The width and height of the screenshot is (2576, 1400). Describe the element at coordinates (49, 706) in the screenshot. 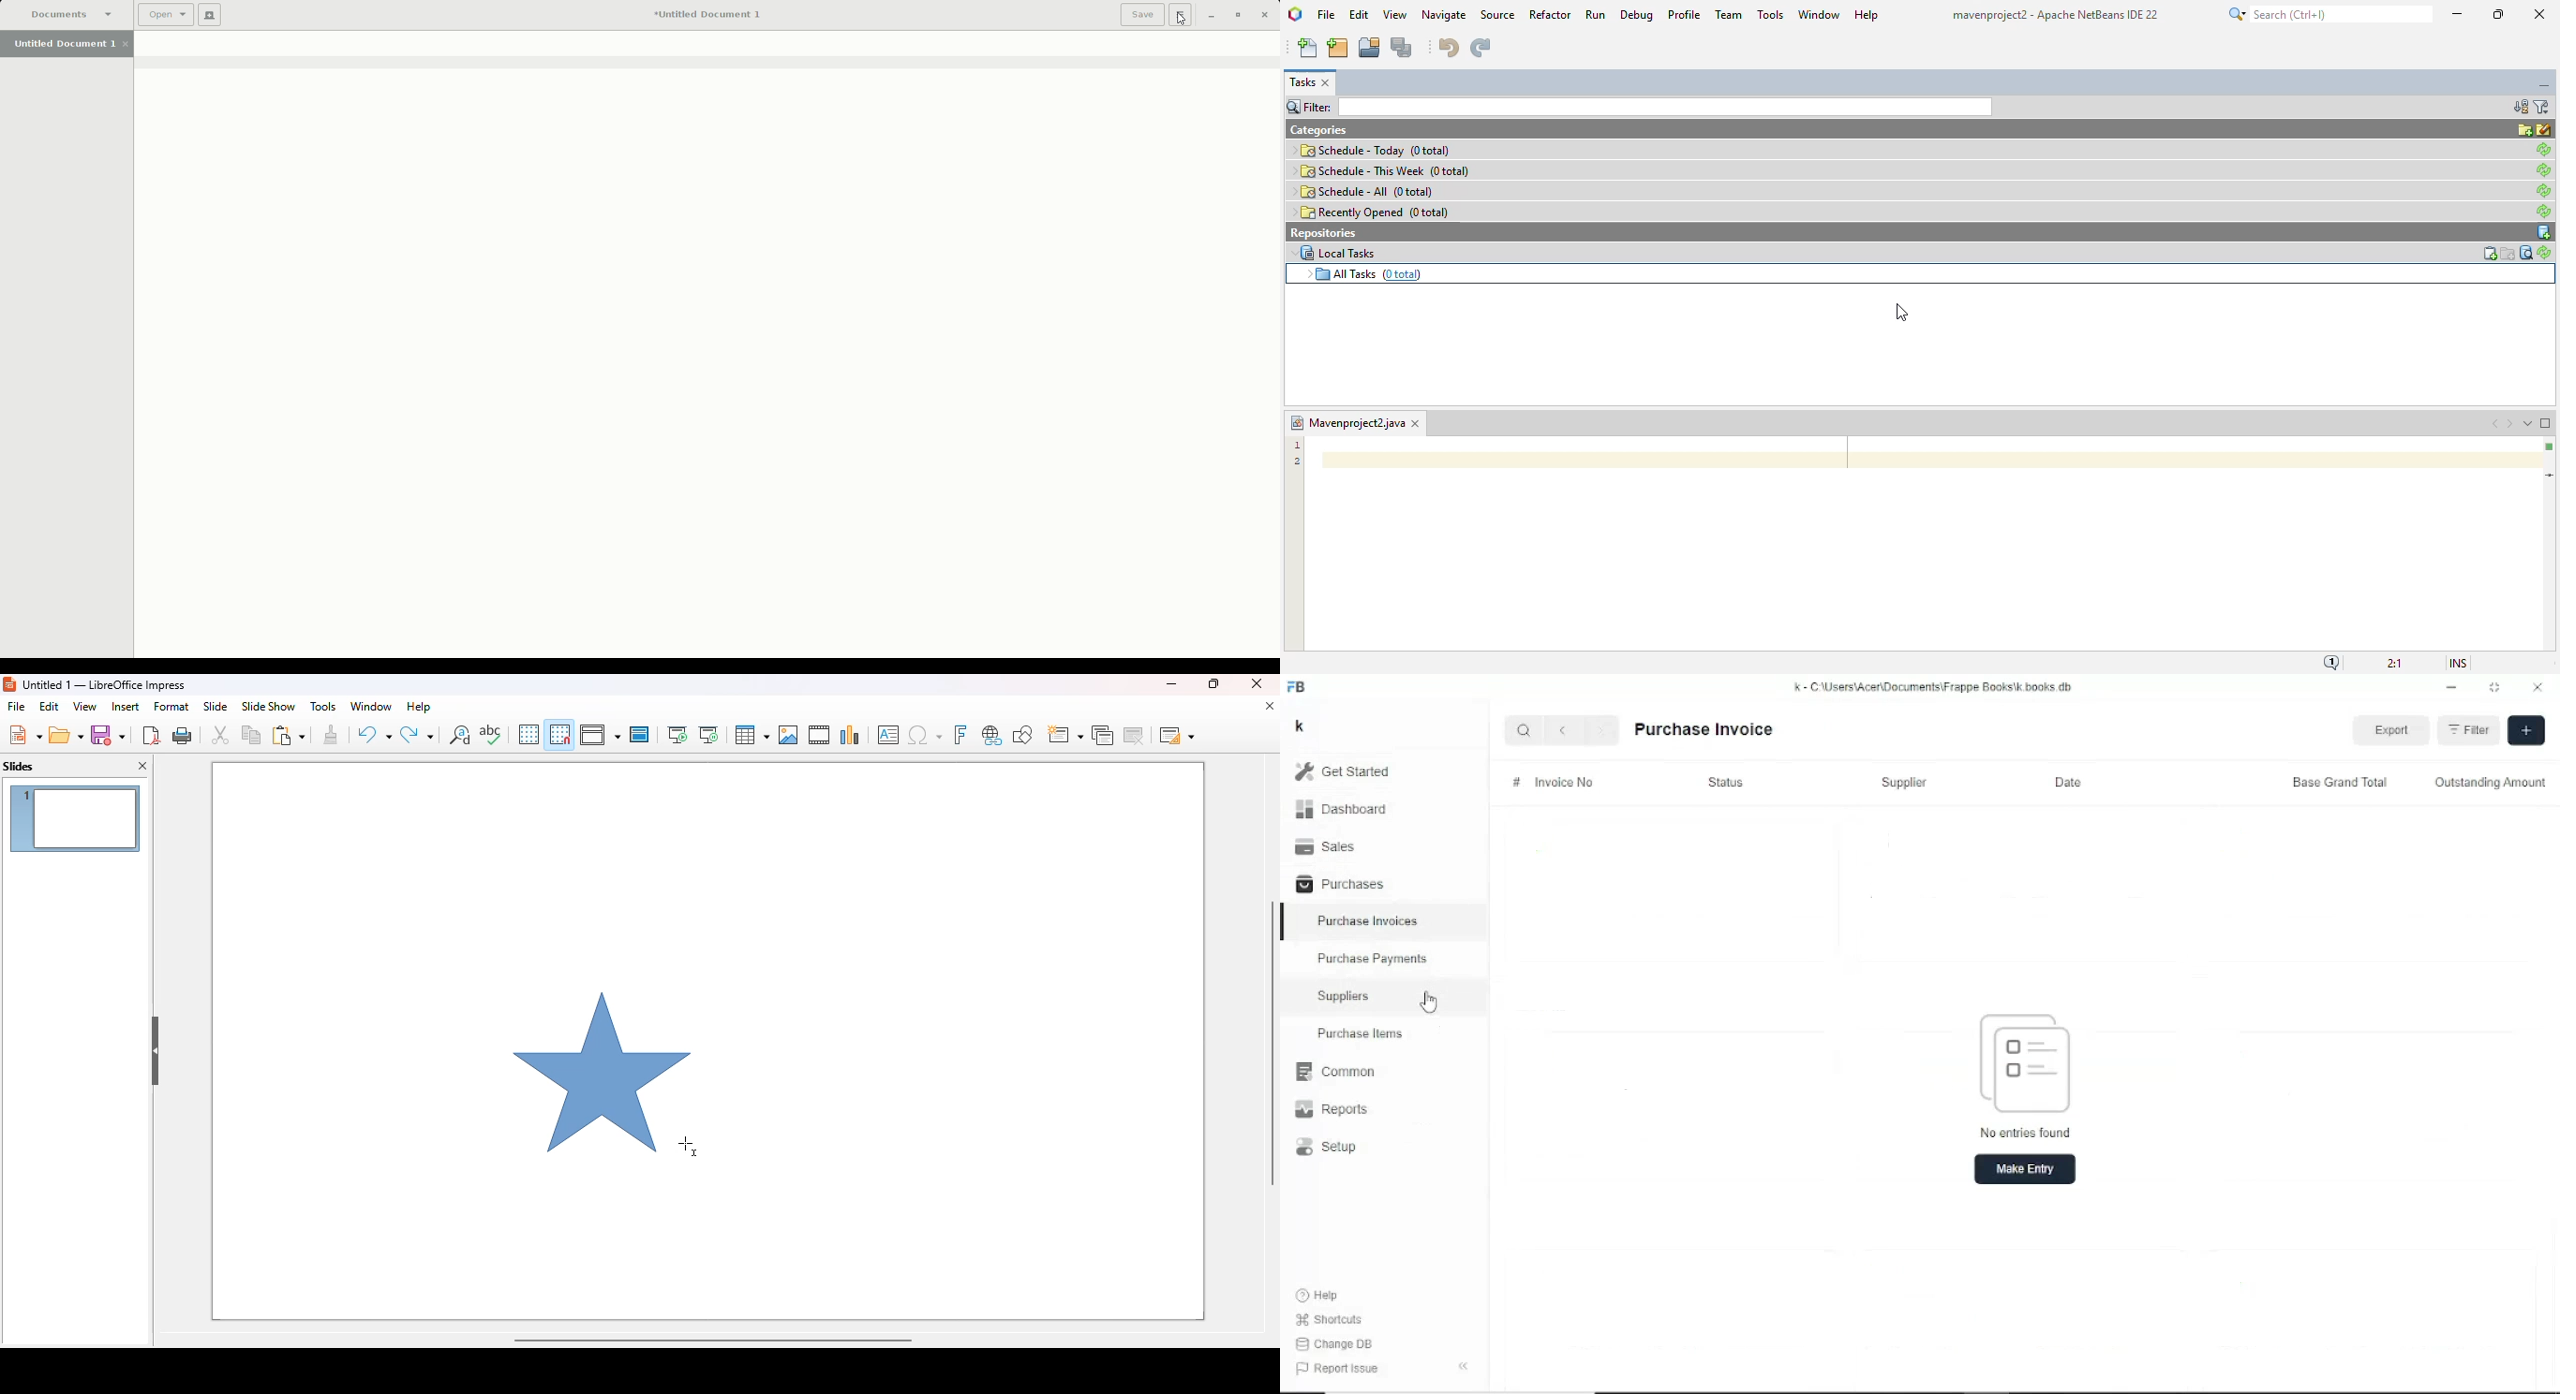

I see `edit` at that location.